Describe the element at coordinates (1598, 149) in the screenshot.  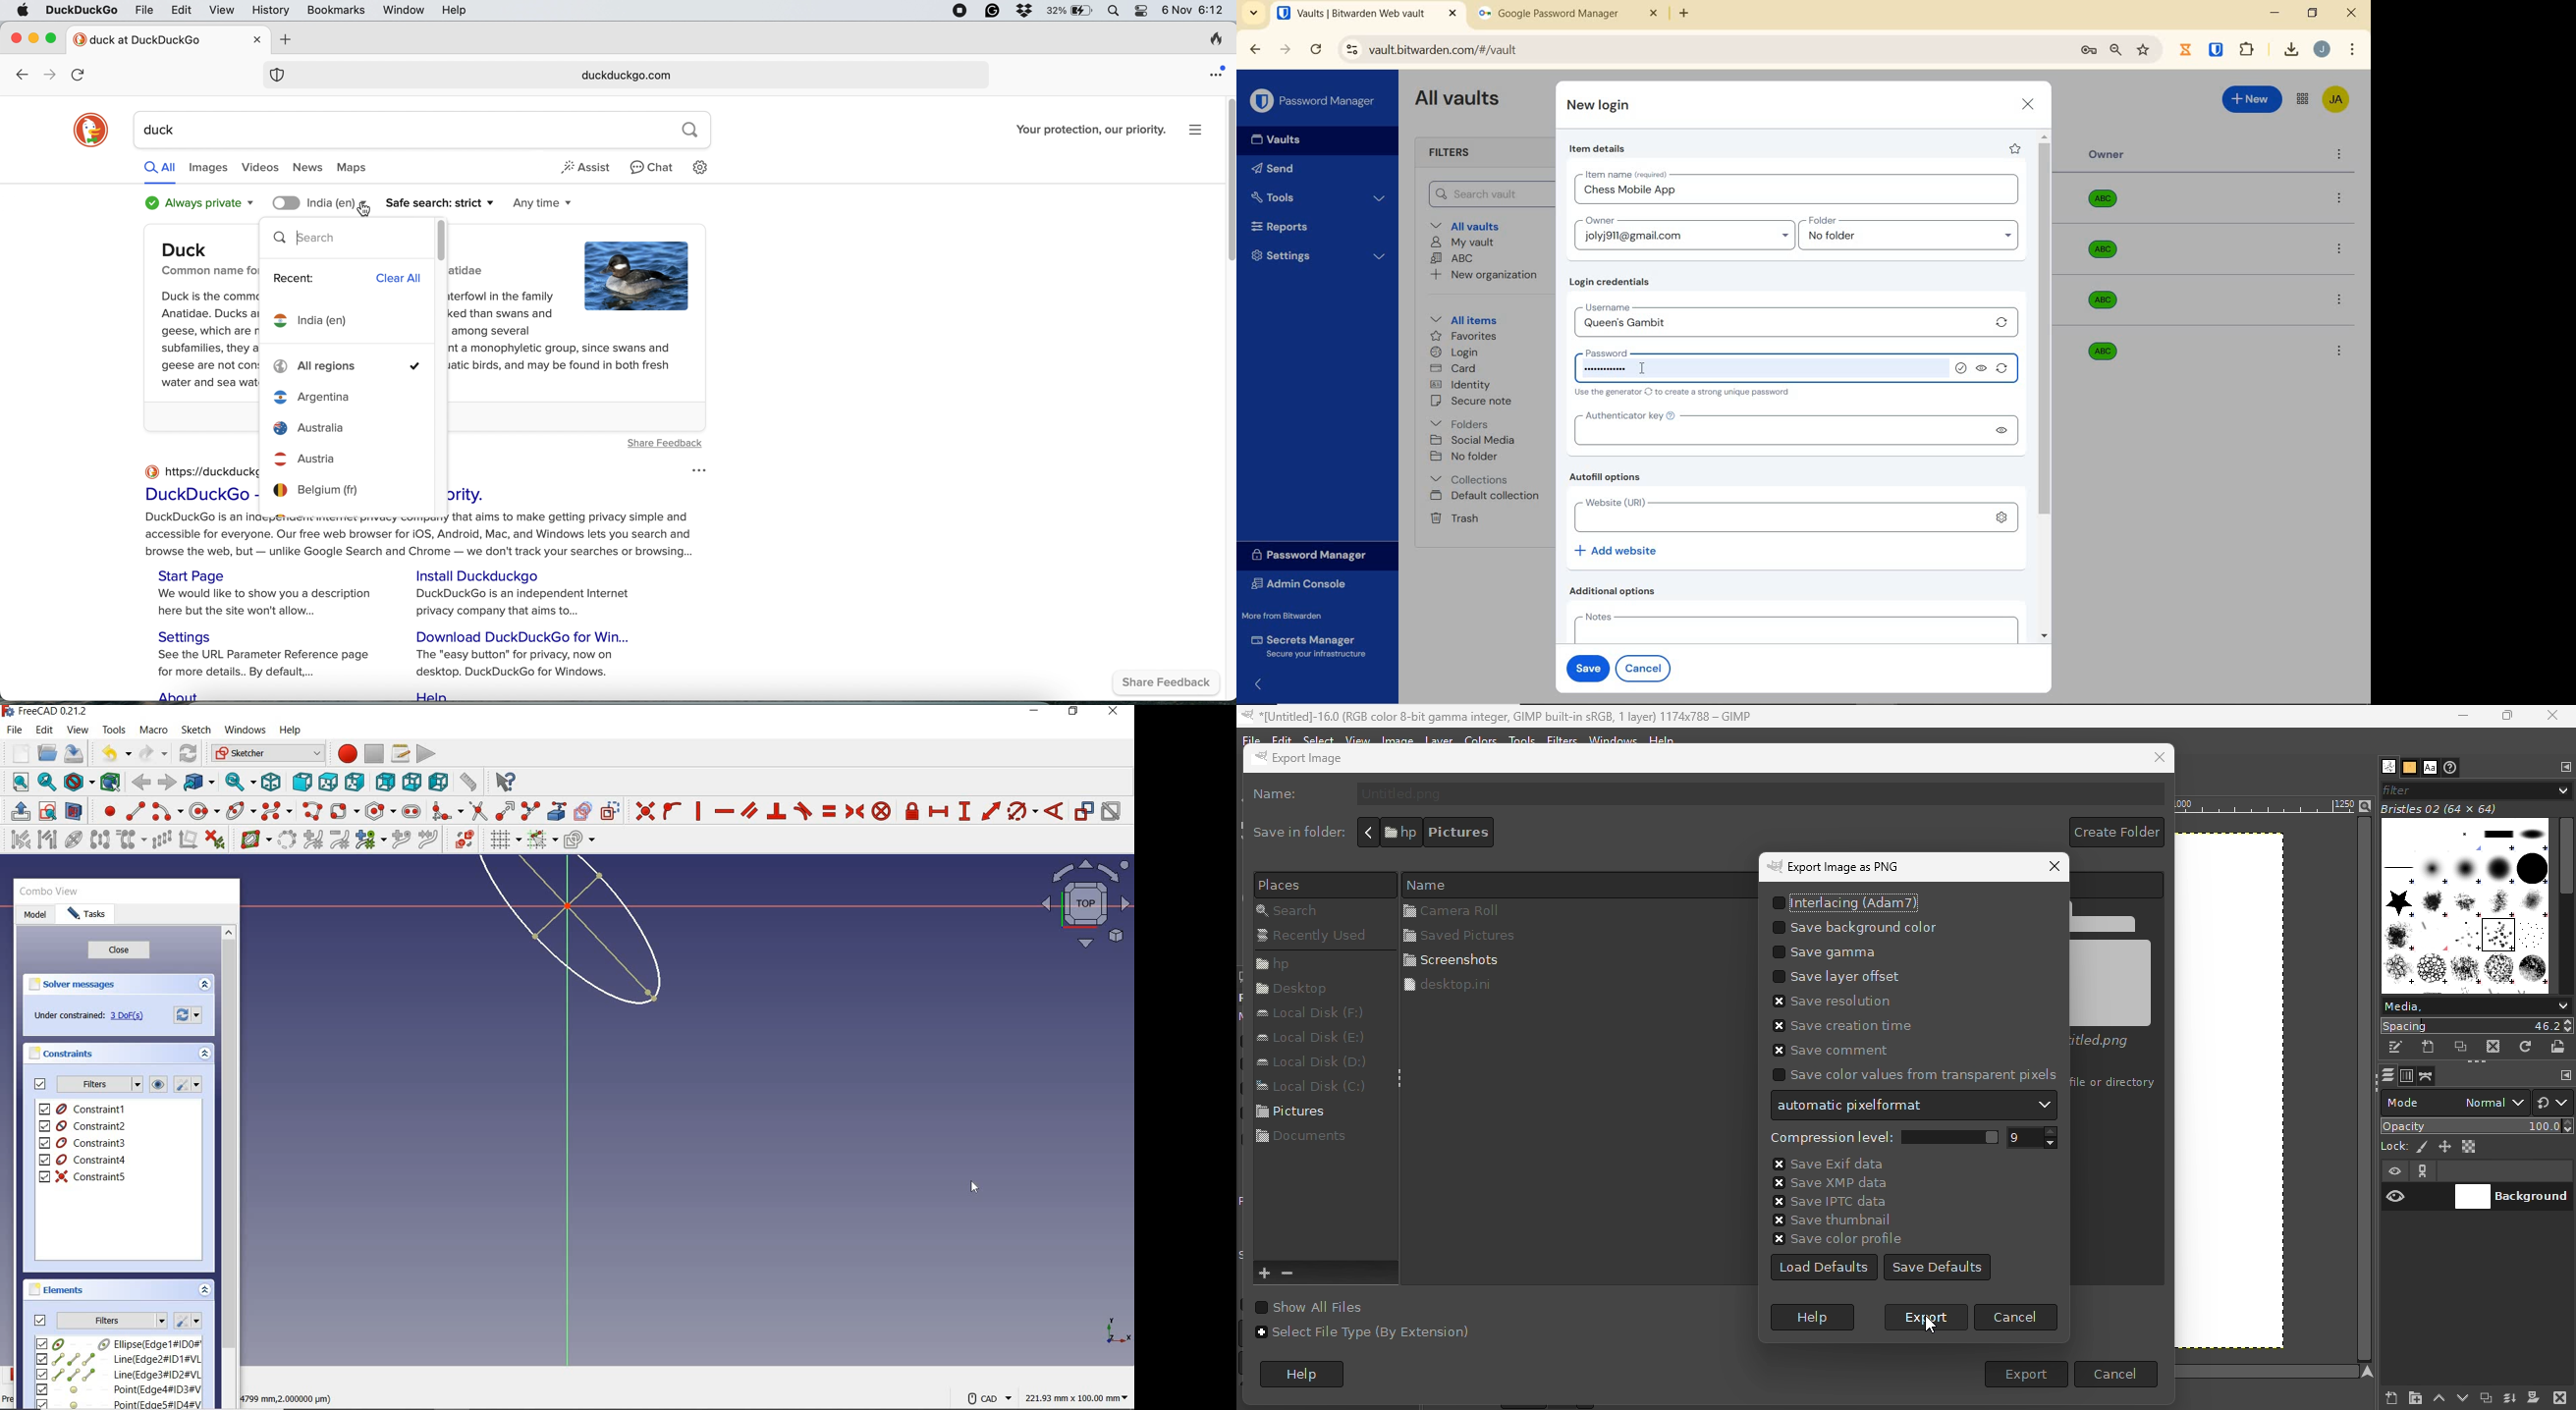
I see `item details` at that location.